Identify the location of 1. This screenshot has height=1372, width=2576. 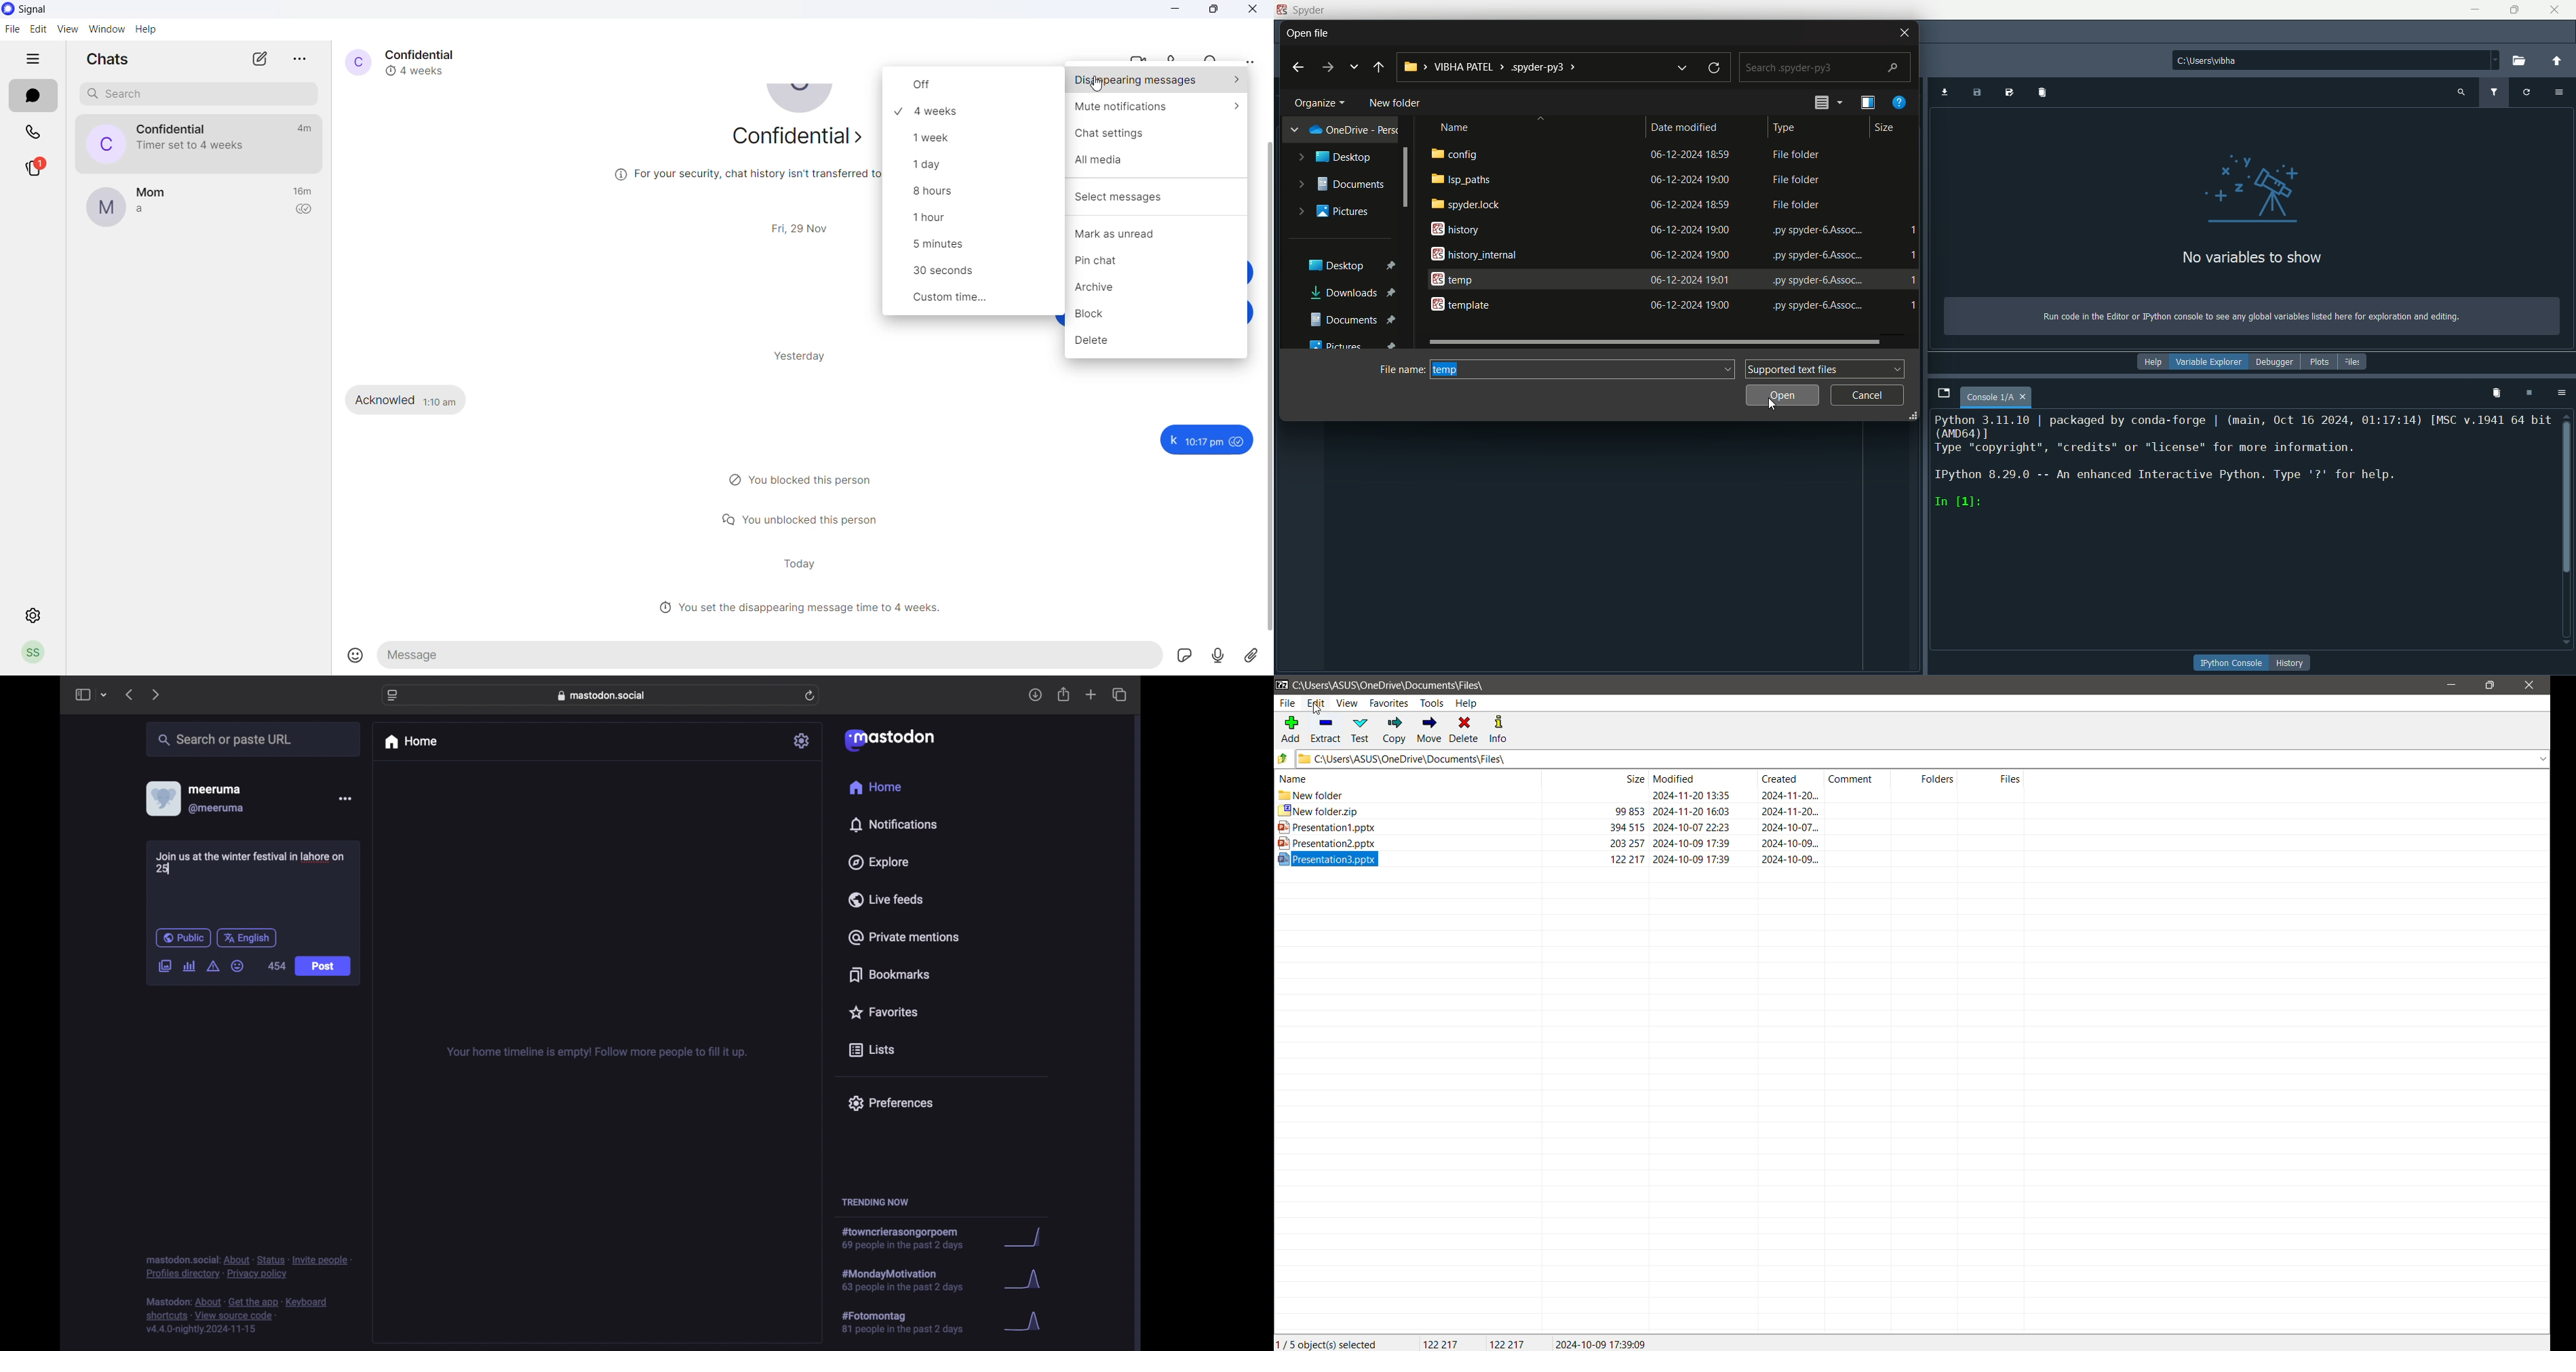
(1912, 229).